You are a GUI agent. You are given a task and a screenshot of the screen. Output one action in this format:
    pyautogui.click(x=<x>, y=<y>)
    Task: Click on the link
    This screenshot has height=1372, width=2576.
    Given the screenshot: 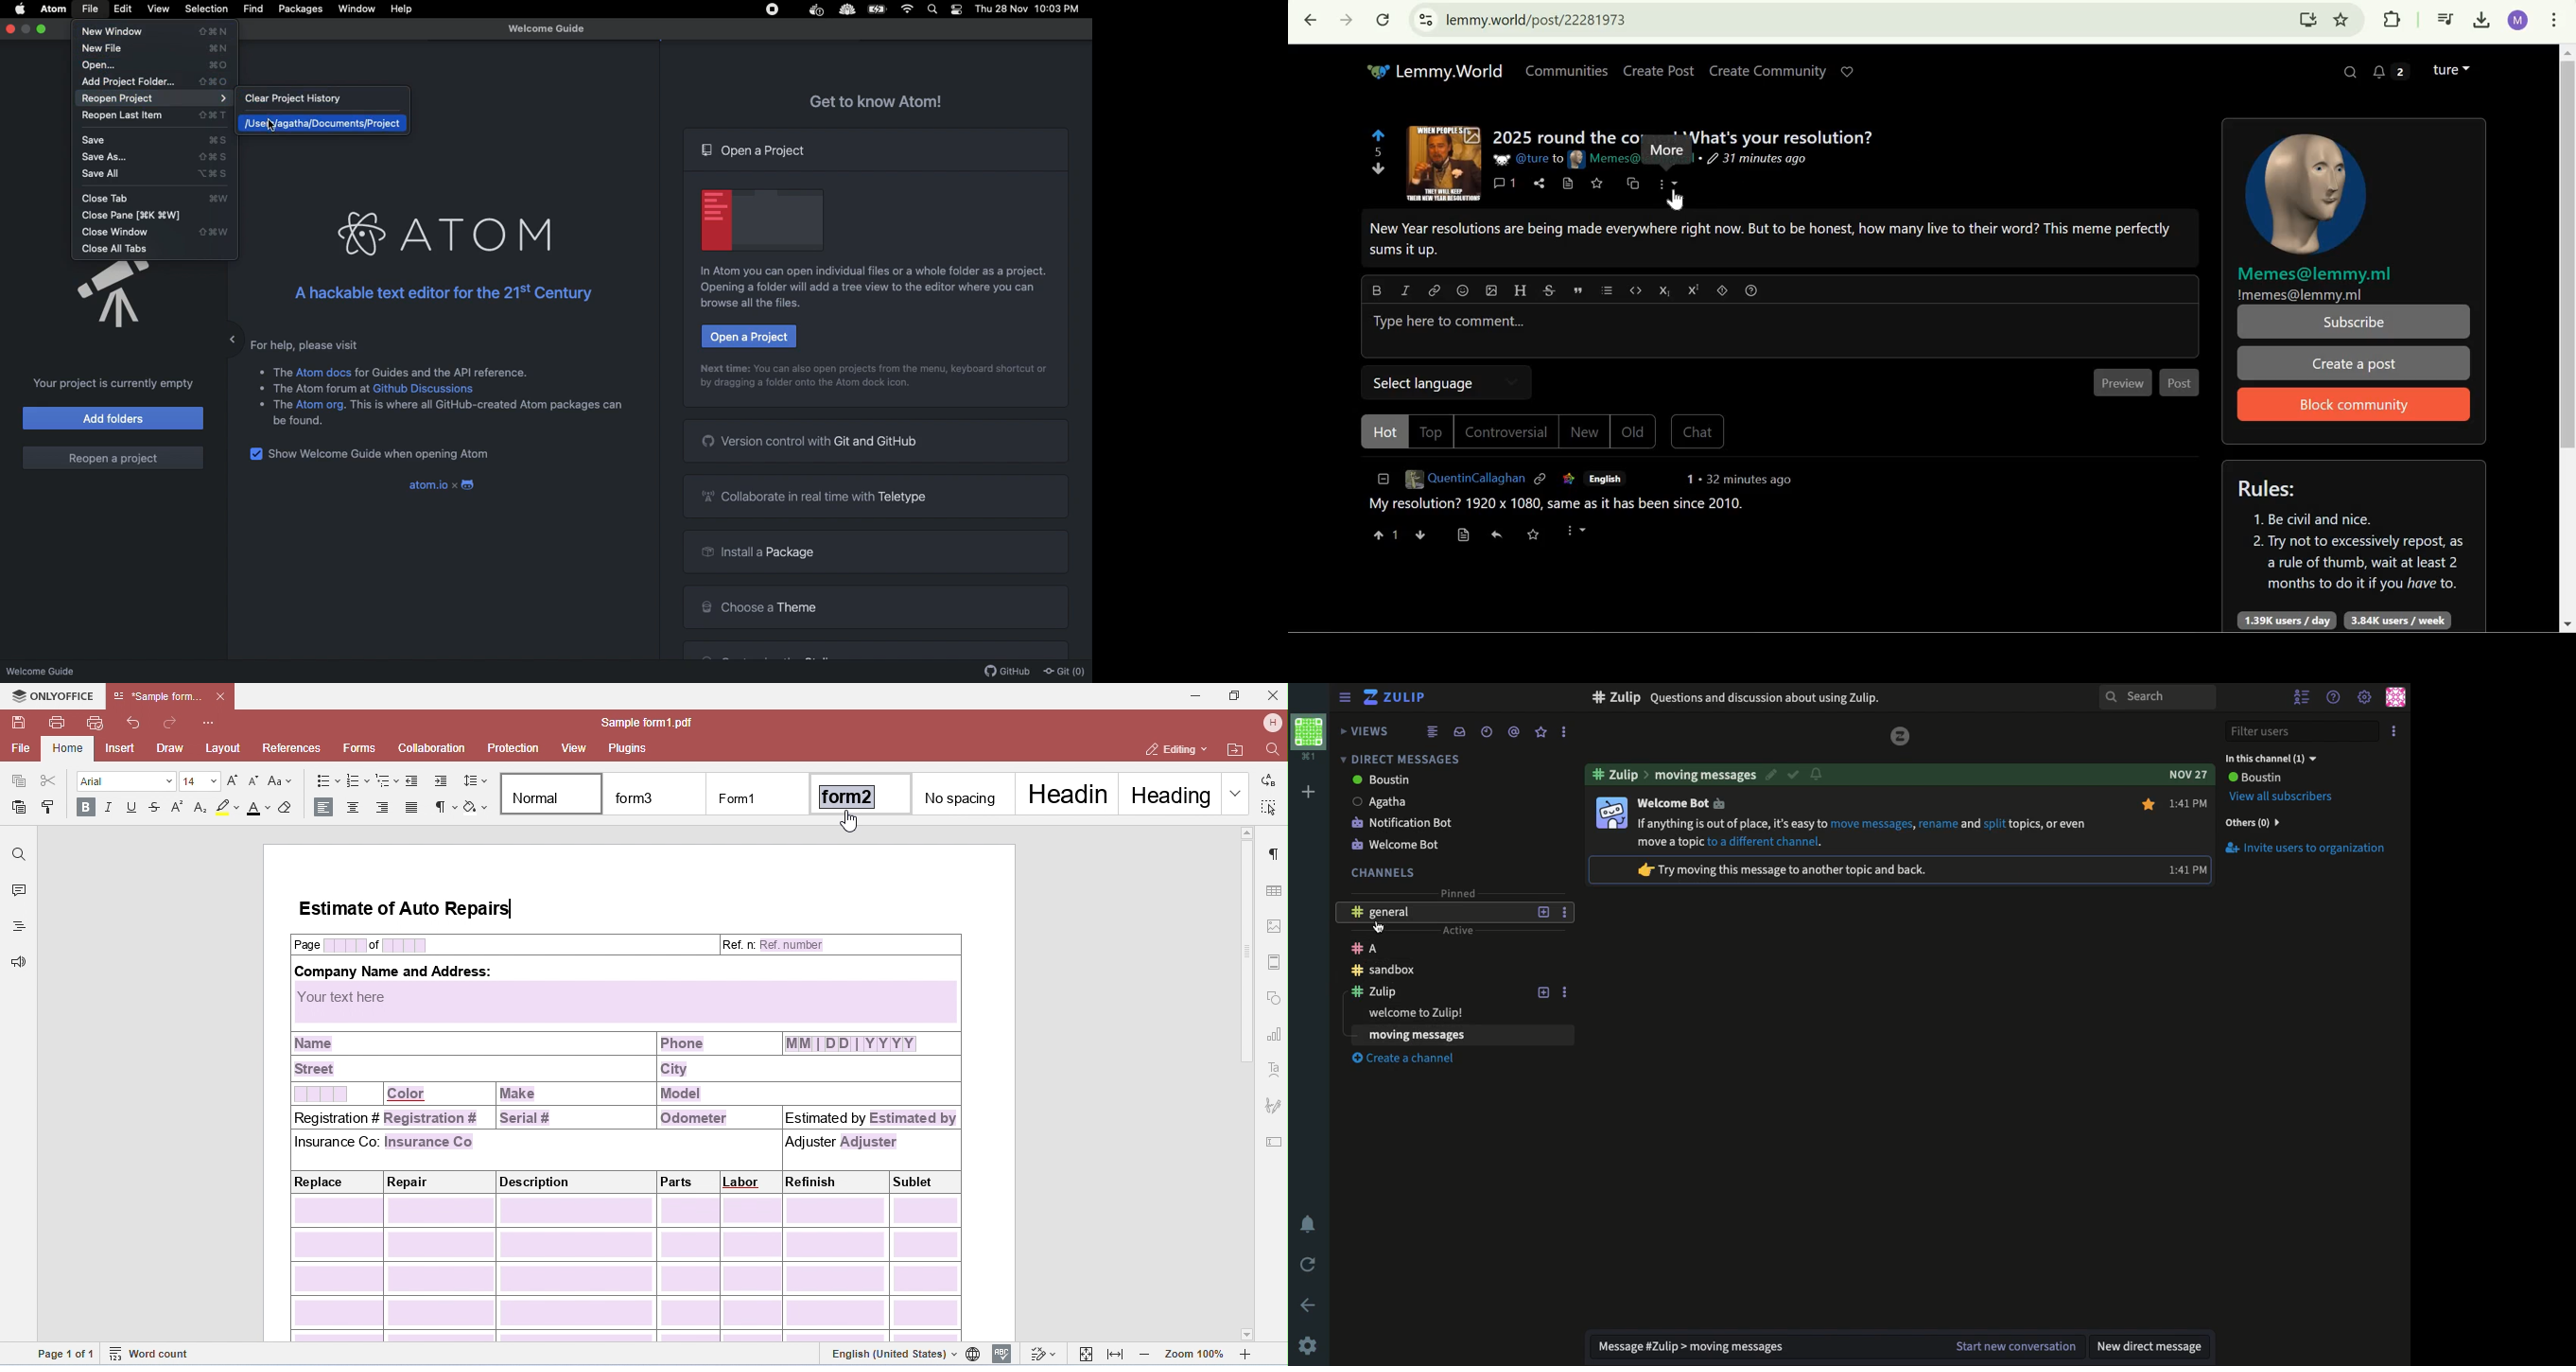 What is the action you would take?
    pyautogui.click(x=1570, y=478)
    